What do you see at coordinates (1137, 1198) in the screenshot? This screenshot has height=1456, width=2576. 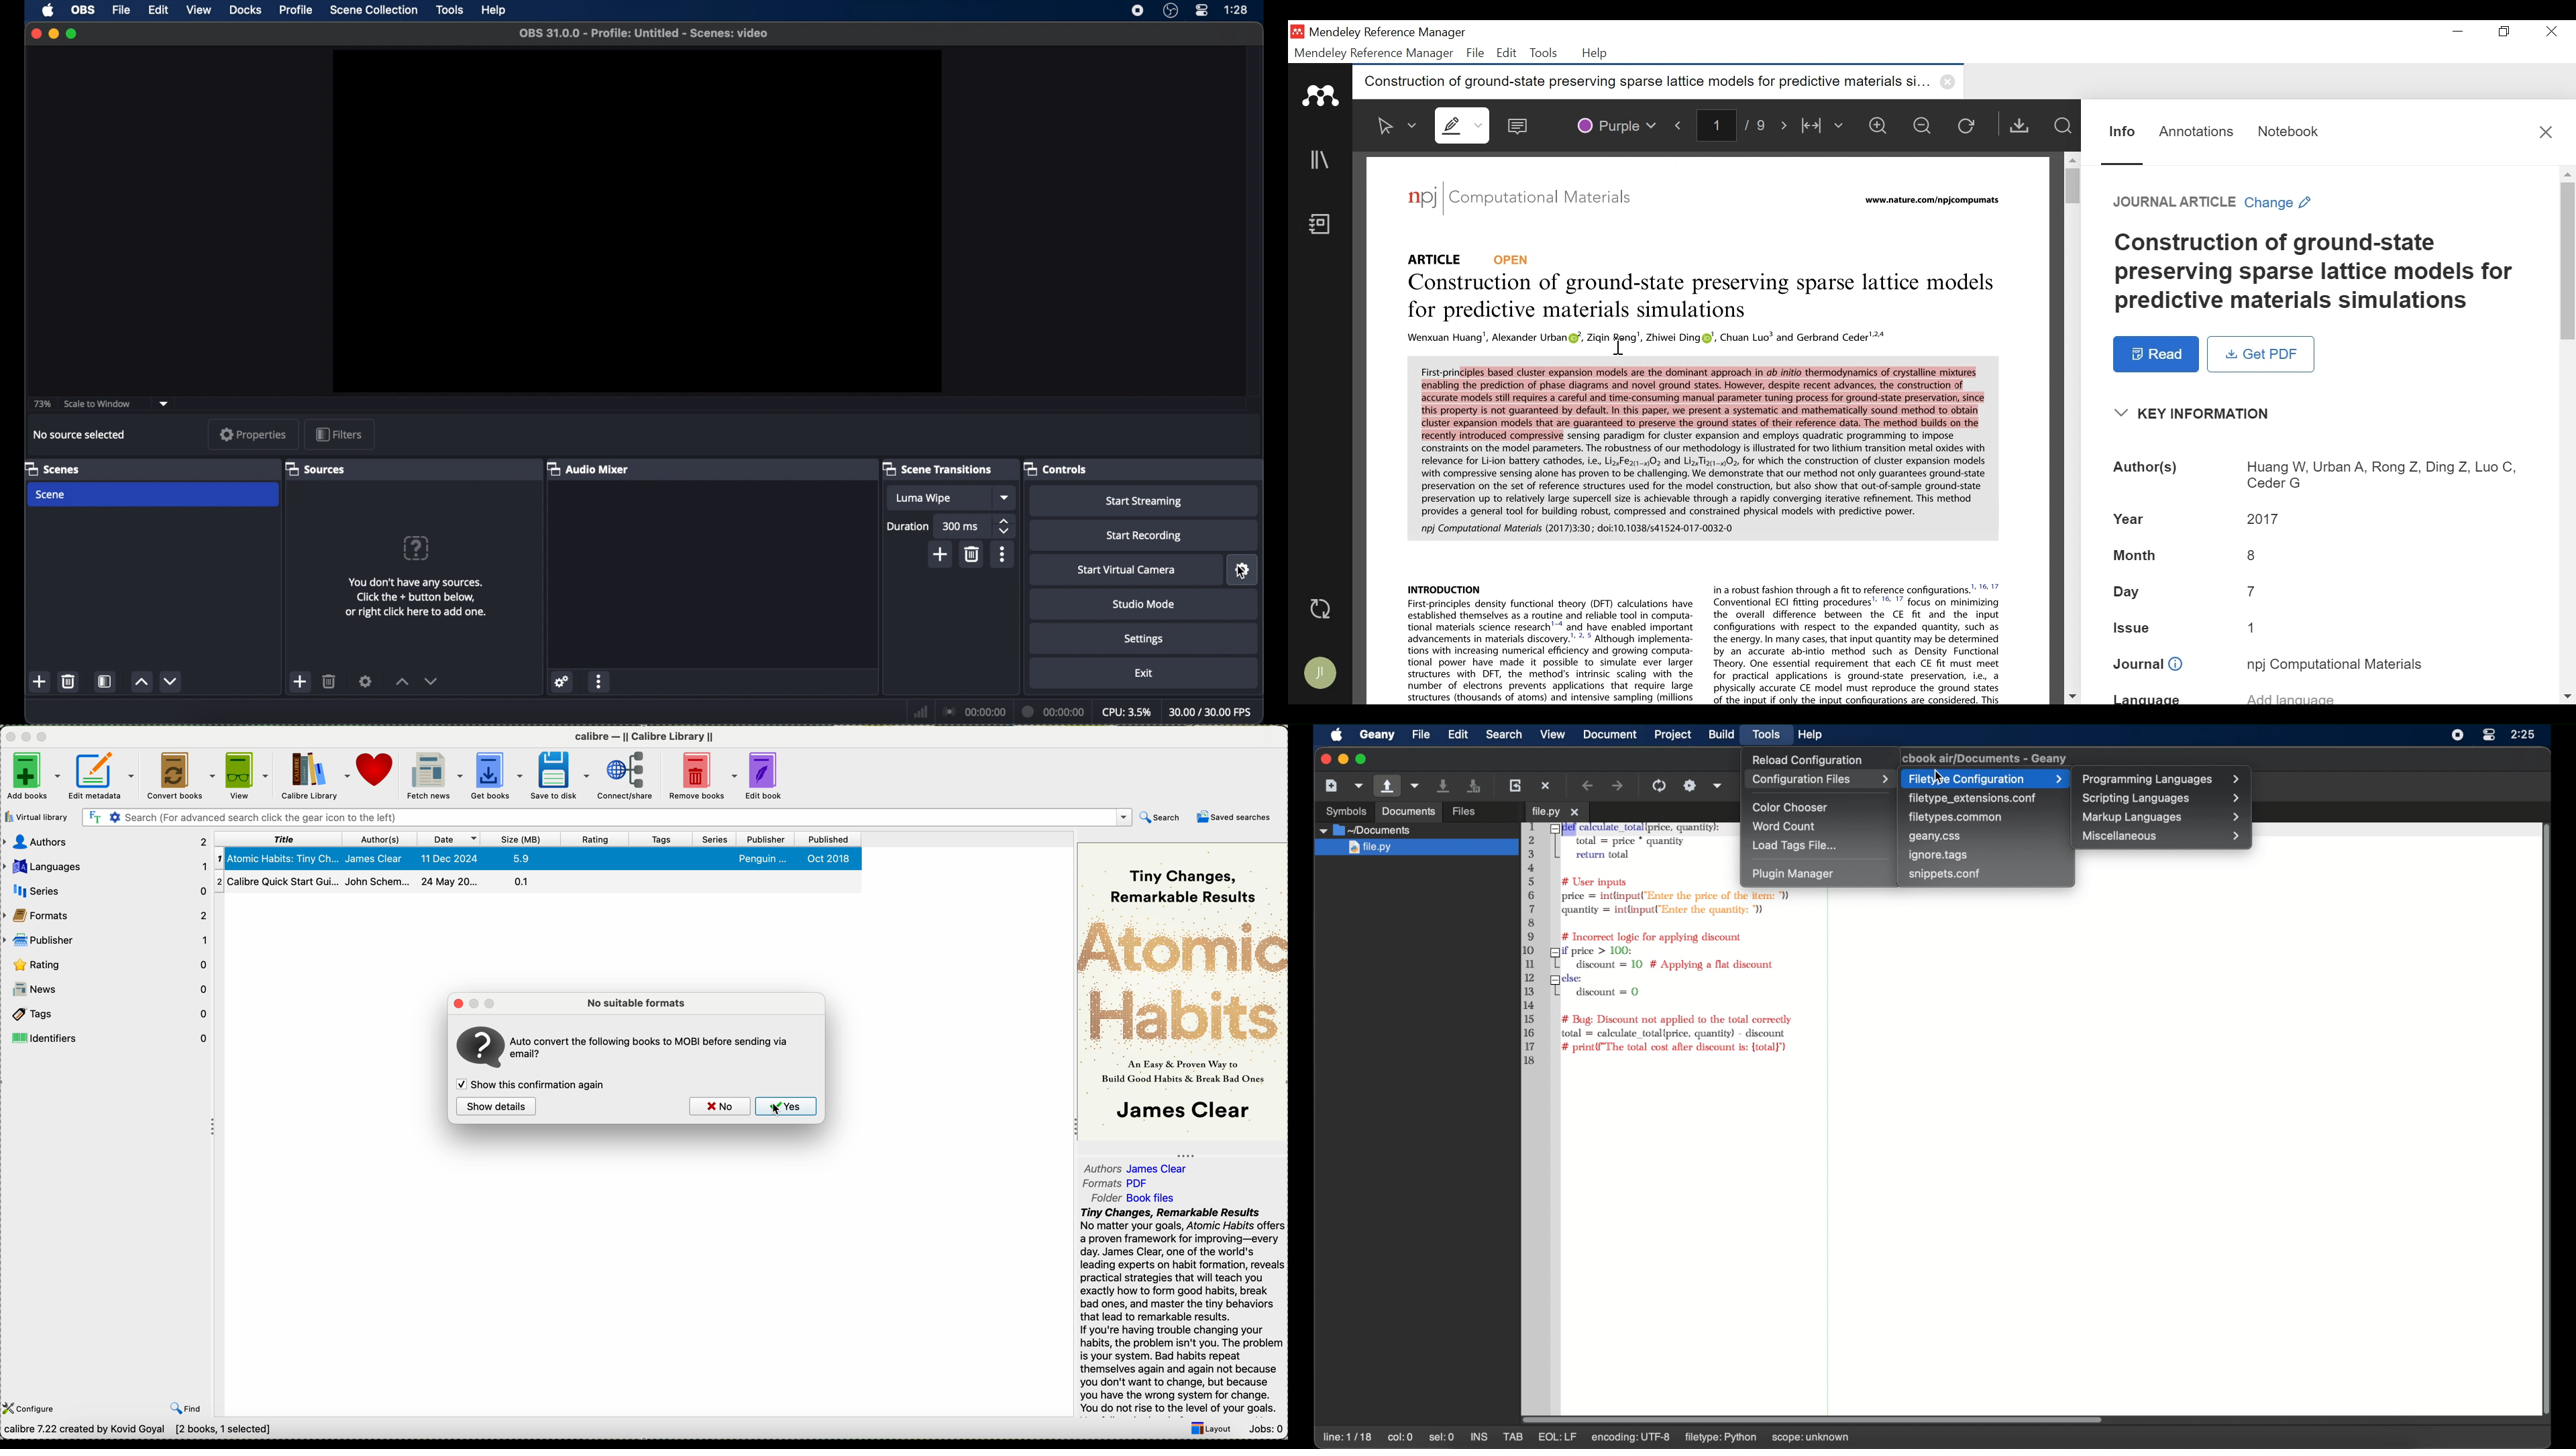 I see `folder` at bounding box center [1137, 1198].